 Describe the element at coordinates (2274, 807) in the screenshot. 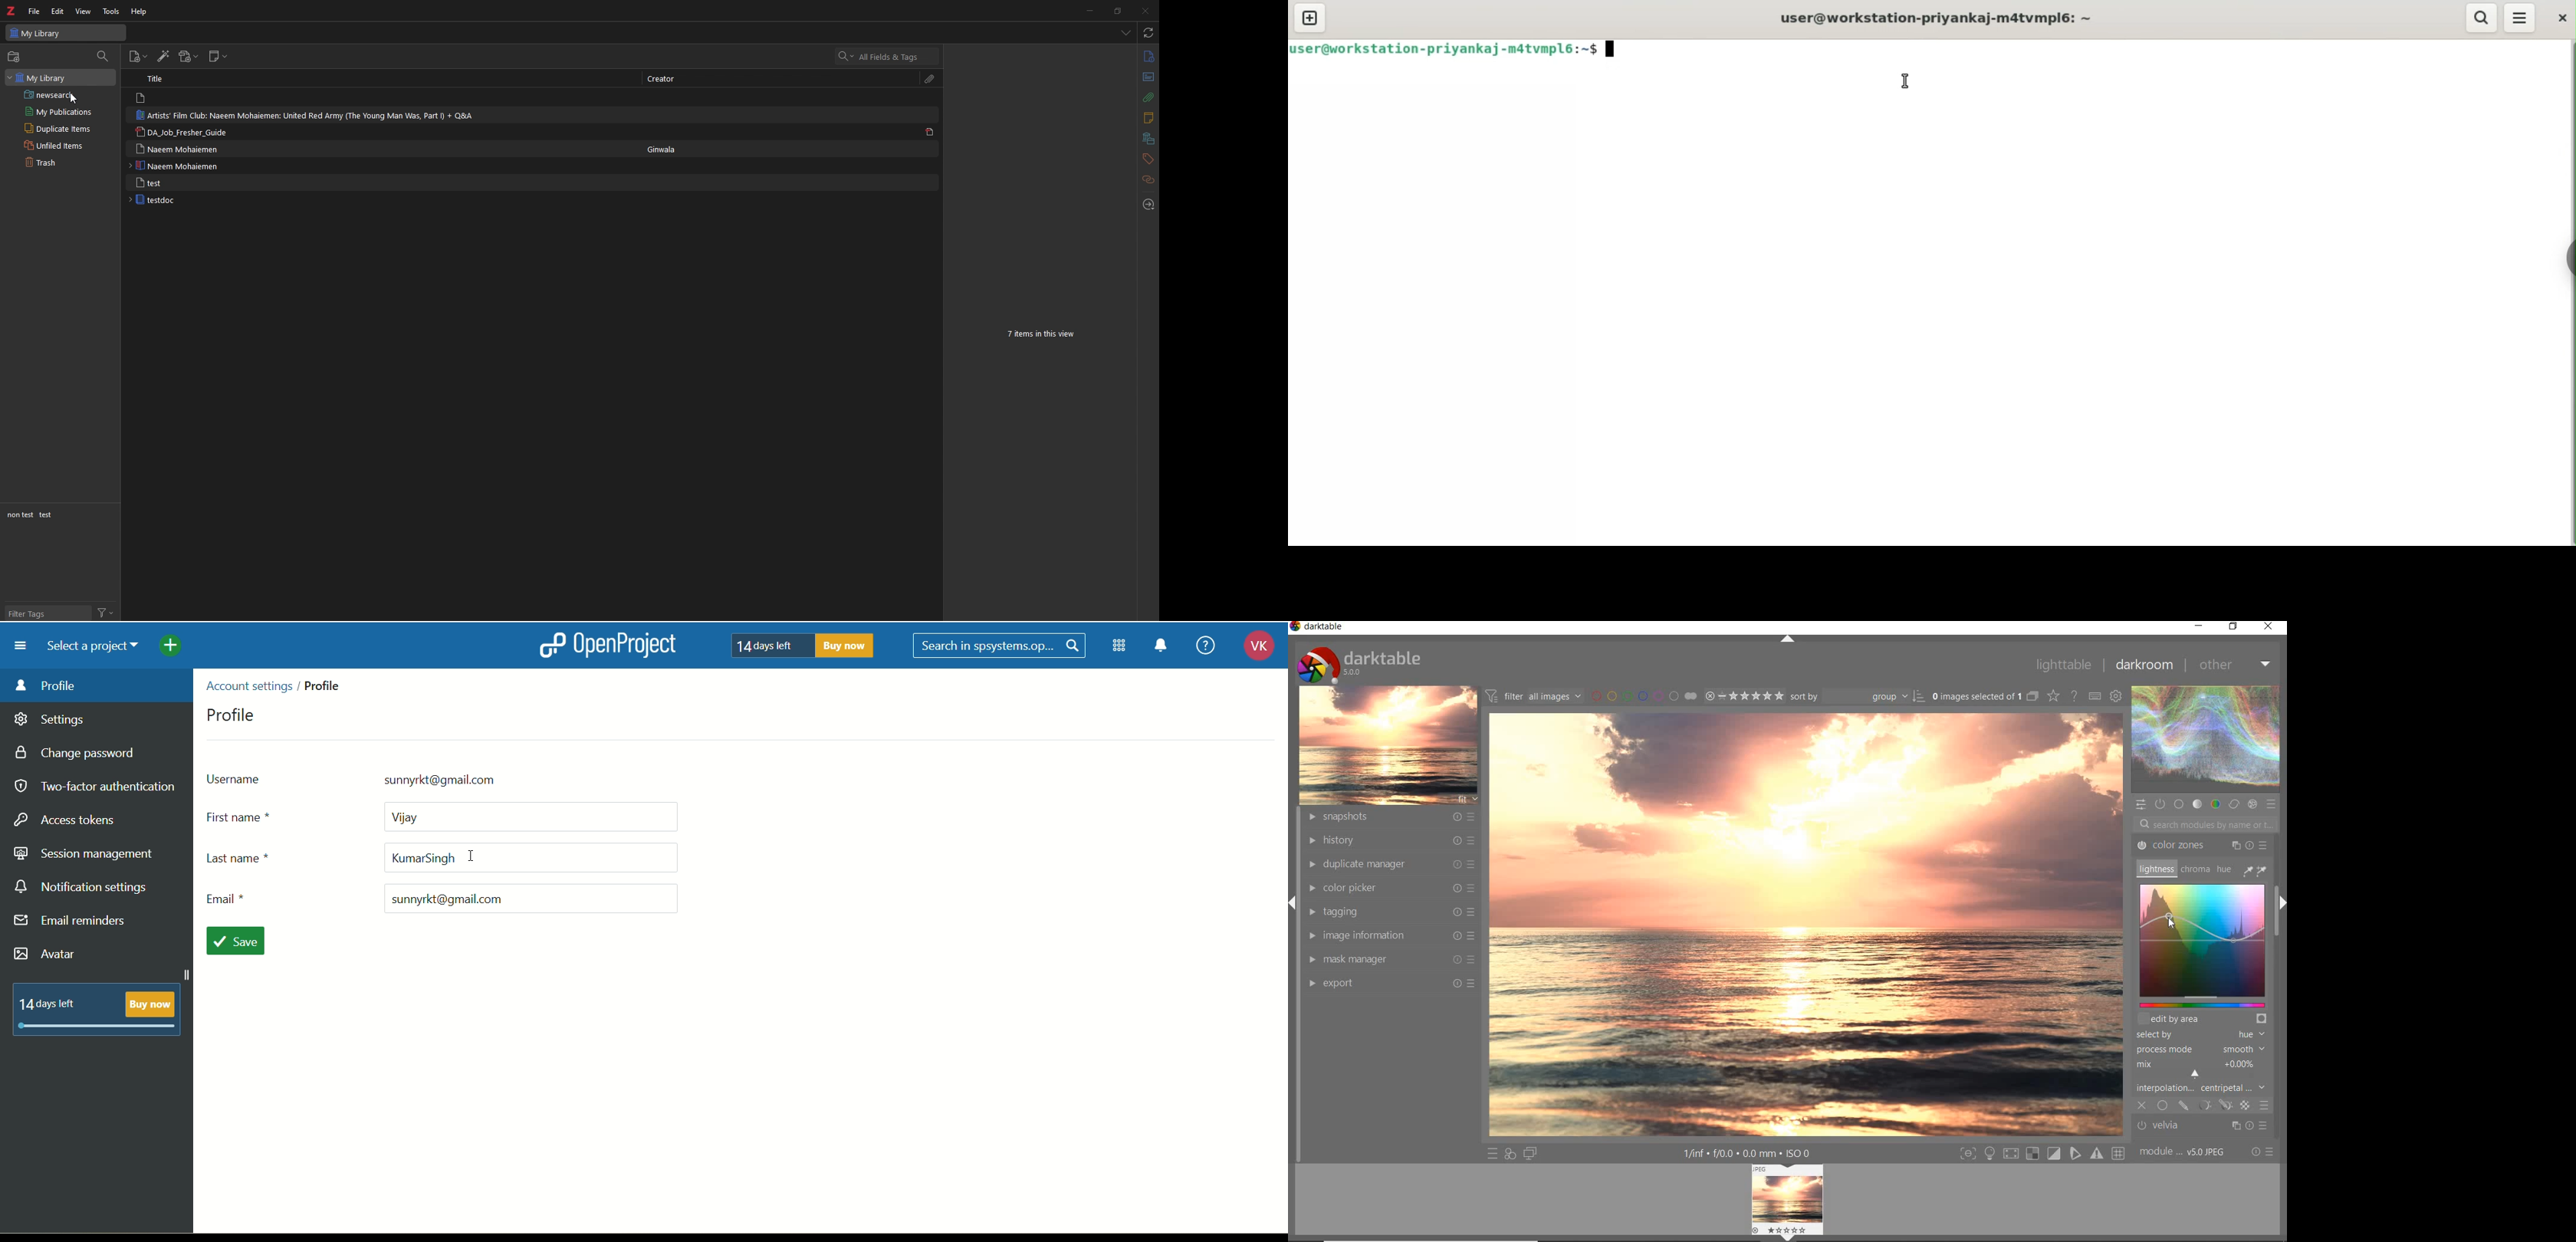

I see `PRESET` at that location.